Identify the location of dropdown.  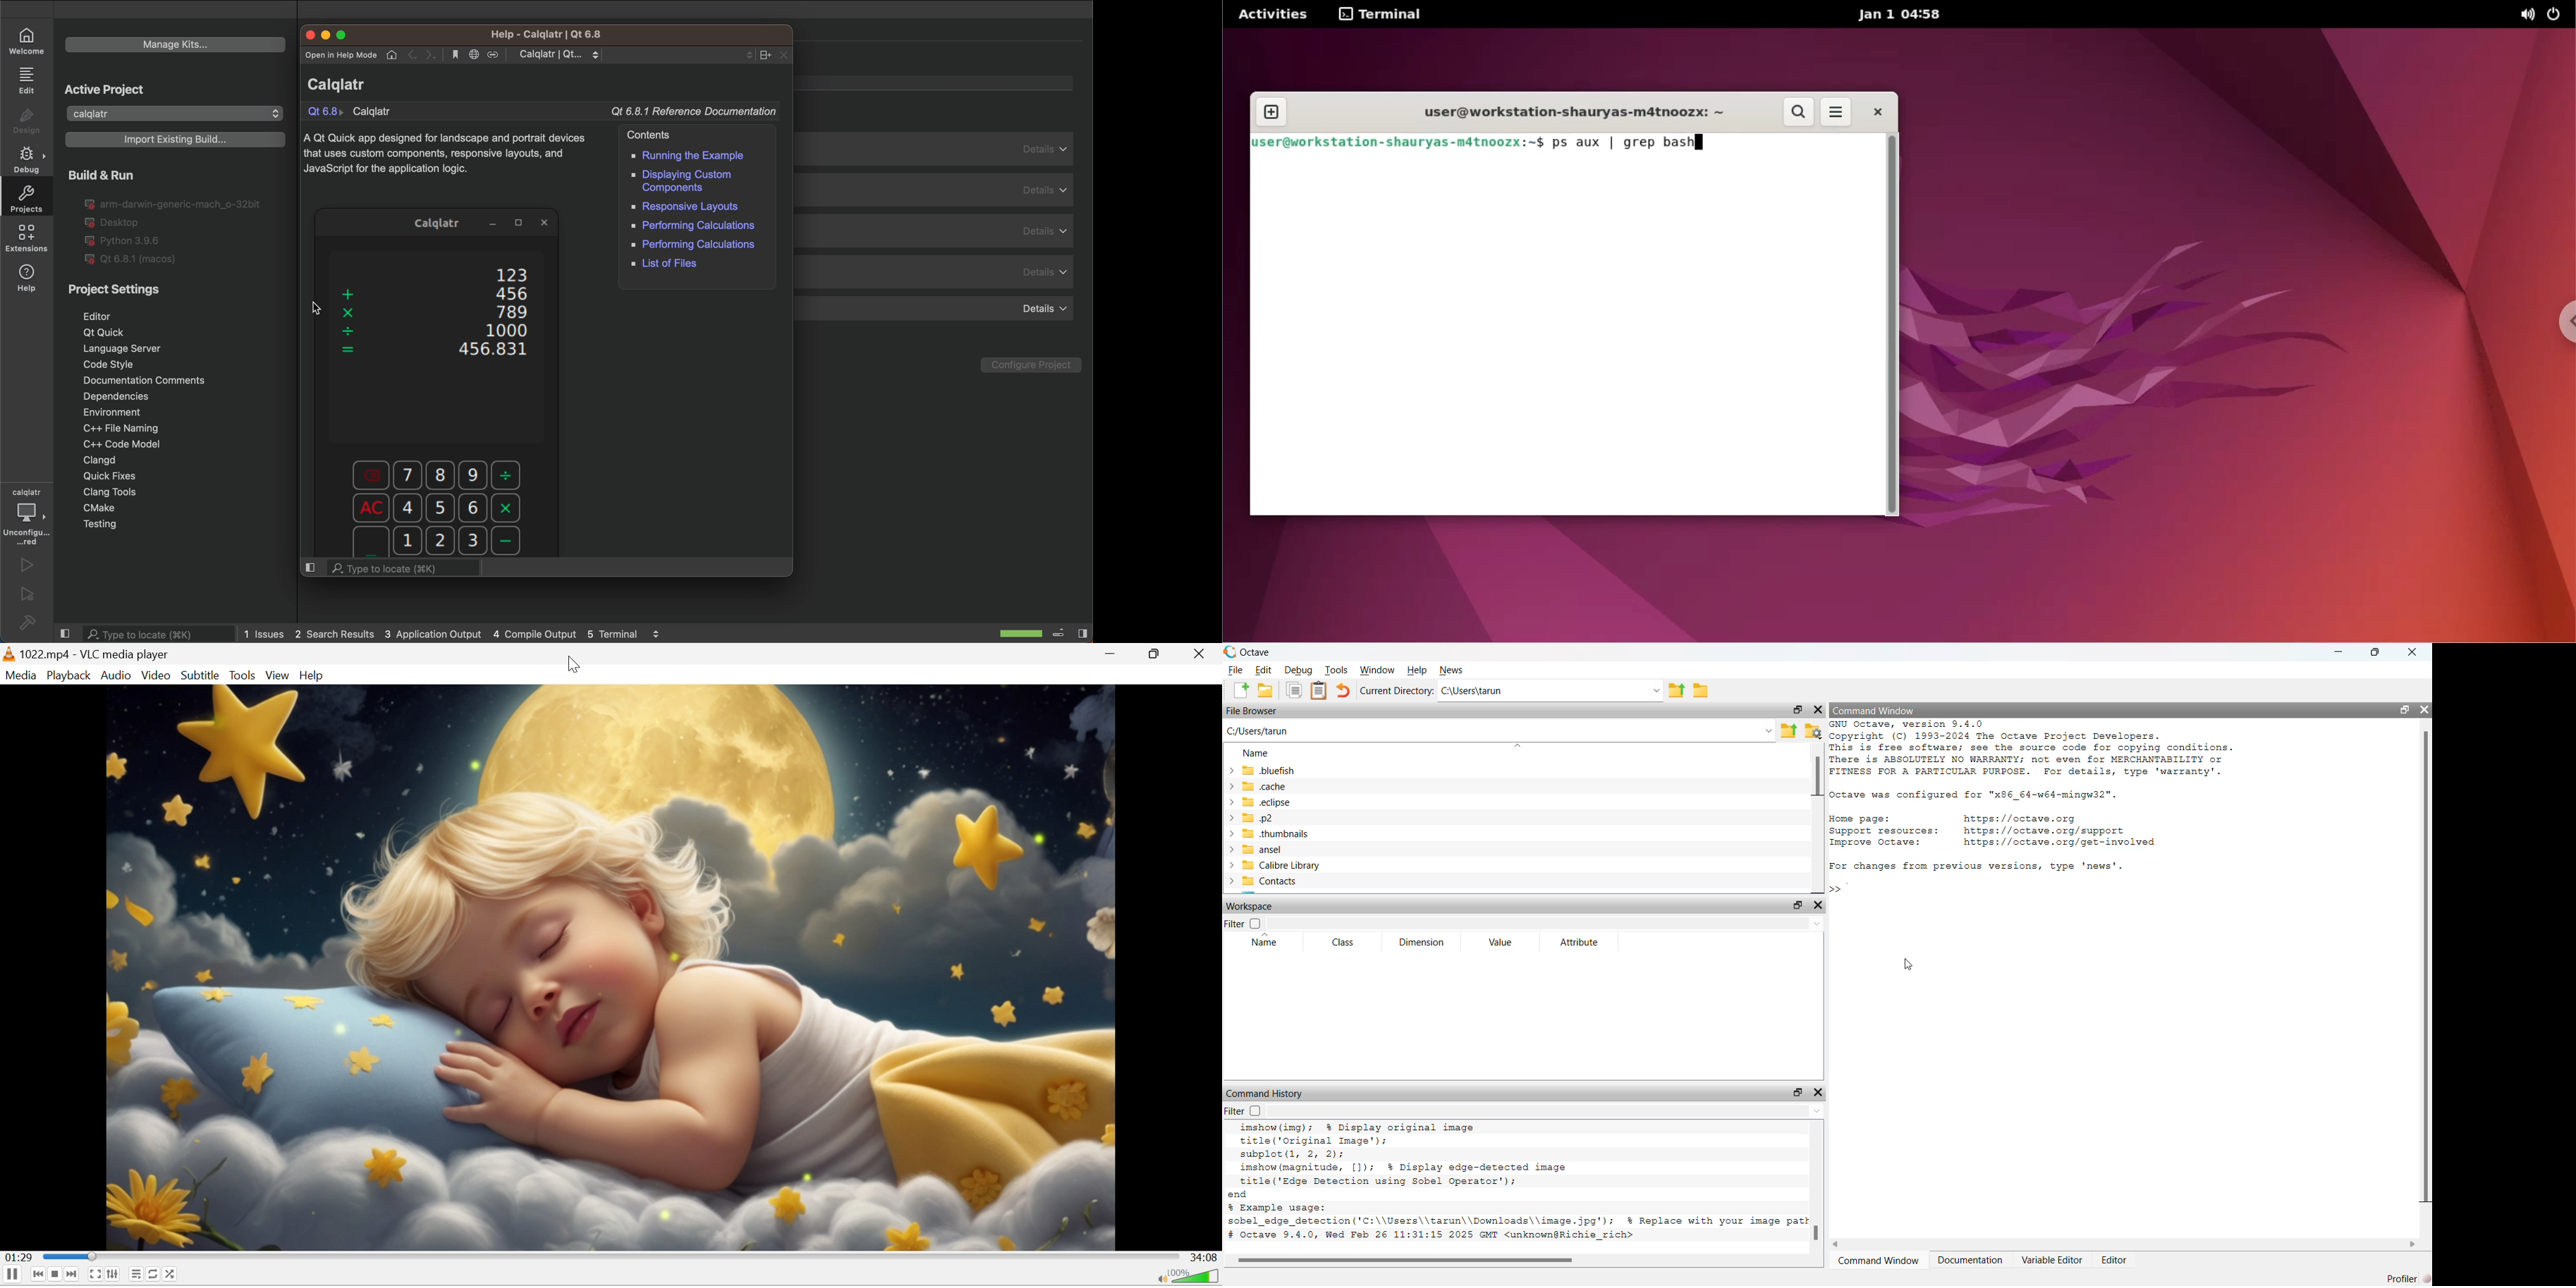
(1547, 924).